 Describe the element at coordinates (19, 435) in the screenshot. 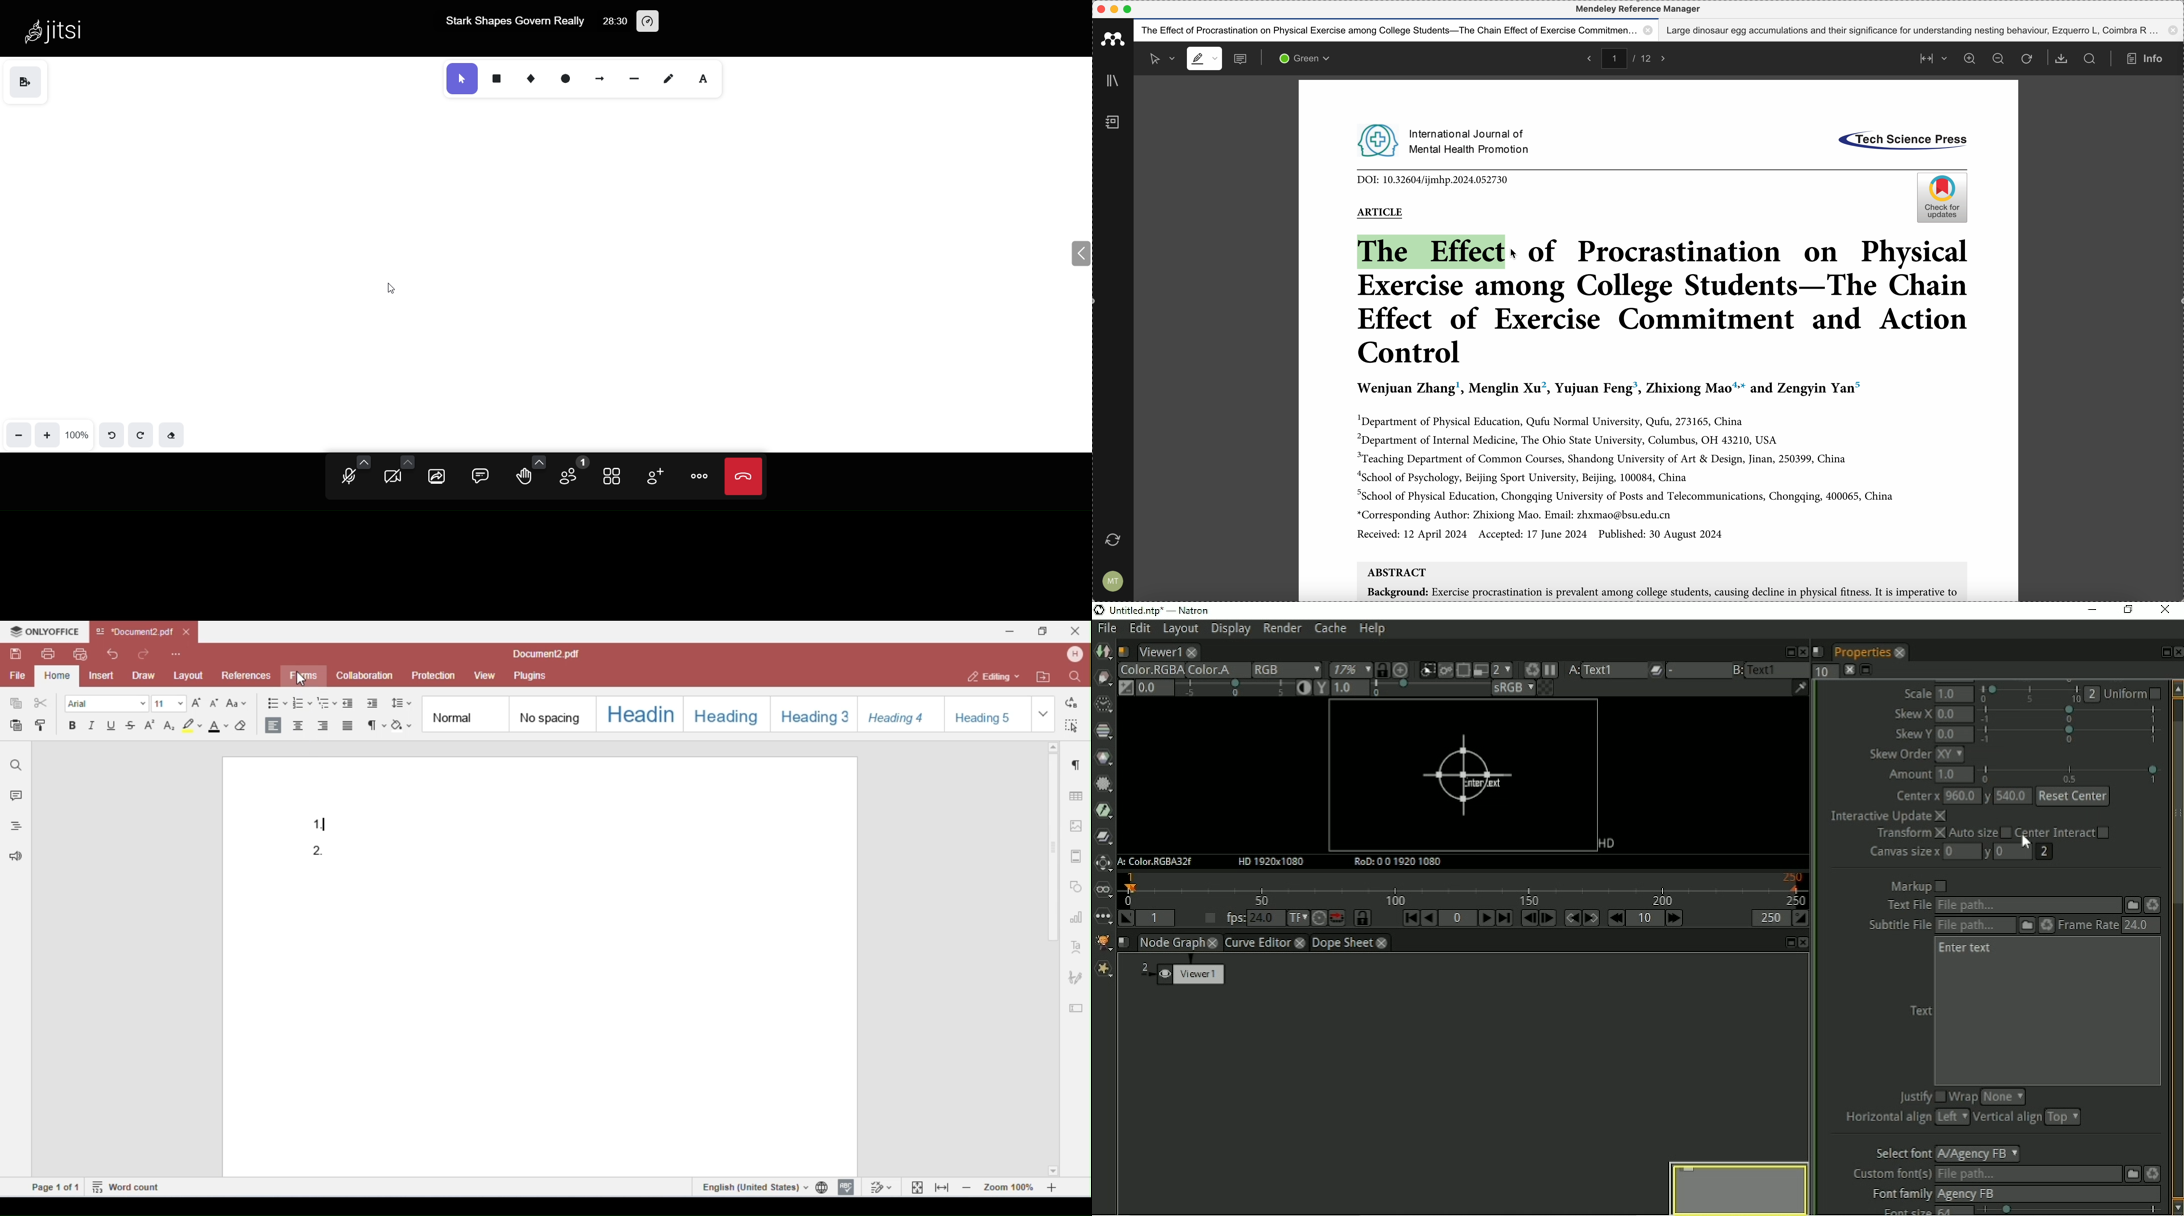

I see `zoom out` at that location.